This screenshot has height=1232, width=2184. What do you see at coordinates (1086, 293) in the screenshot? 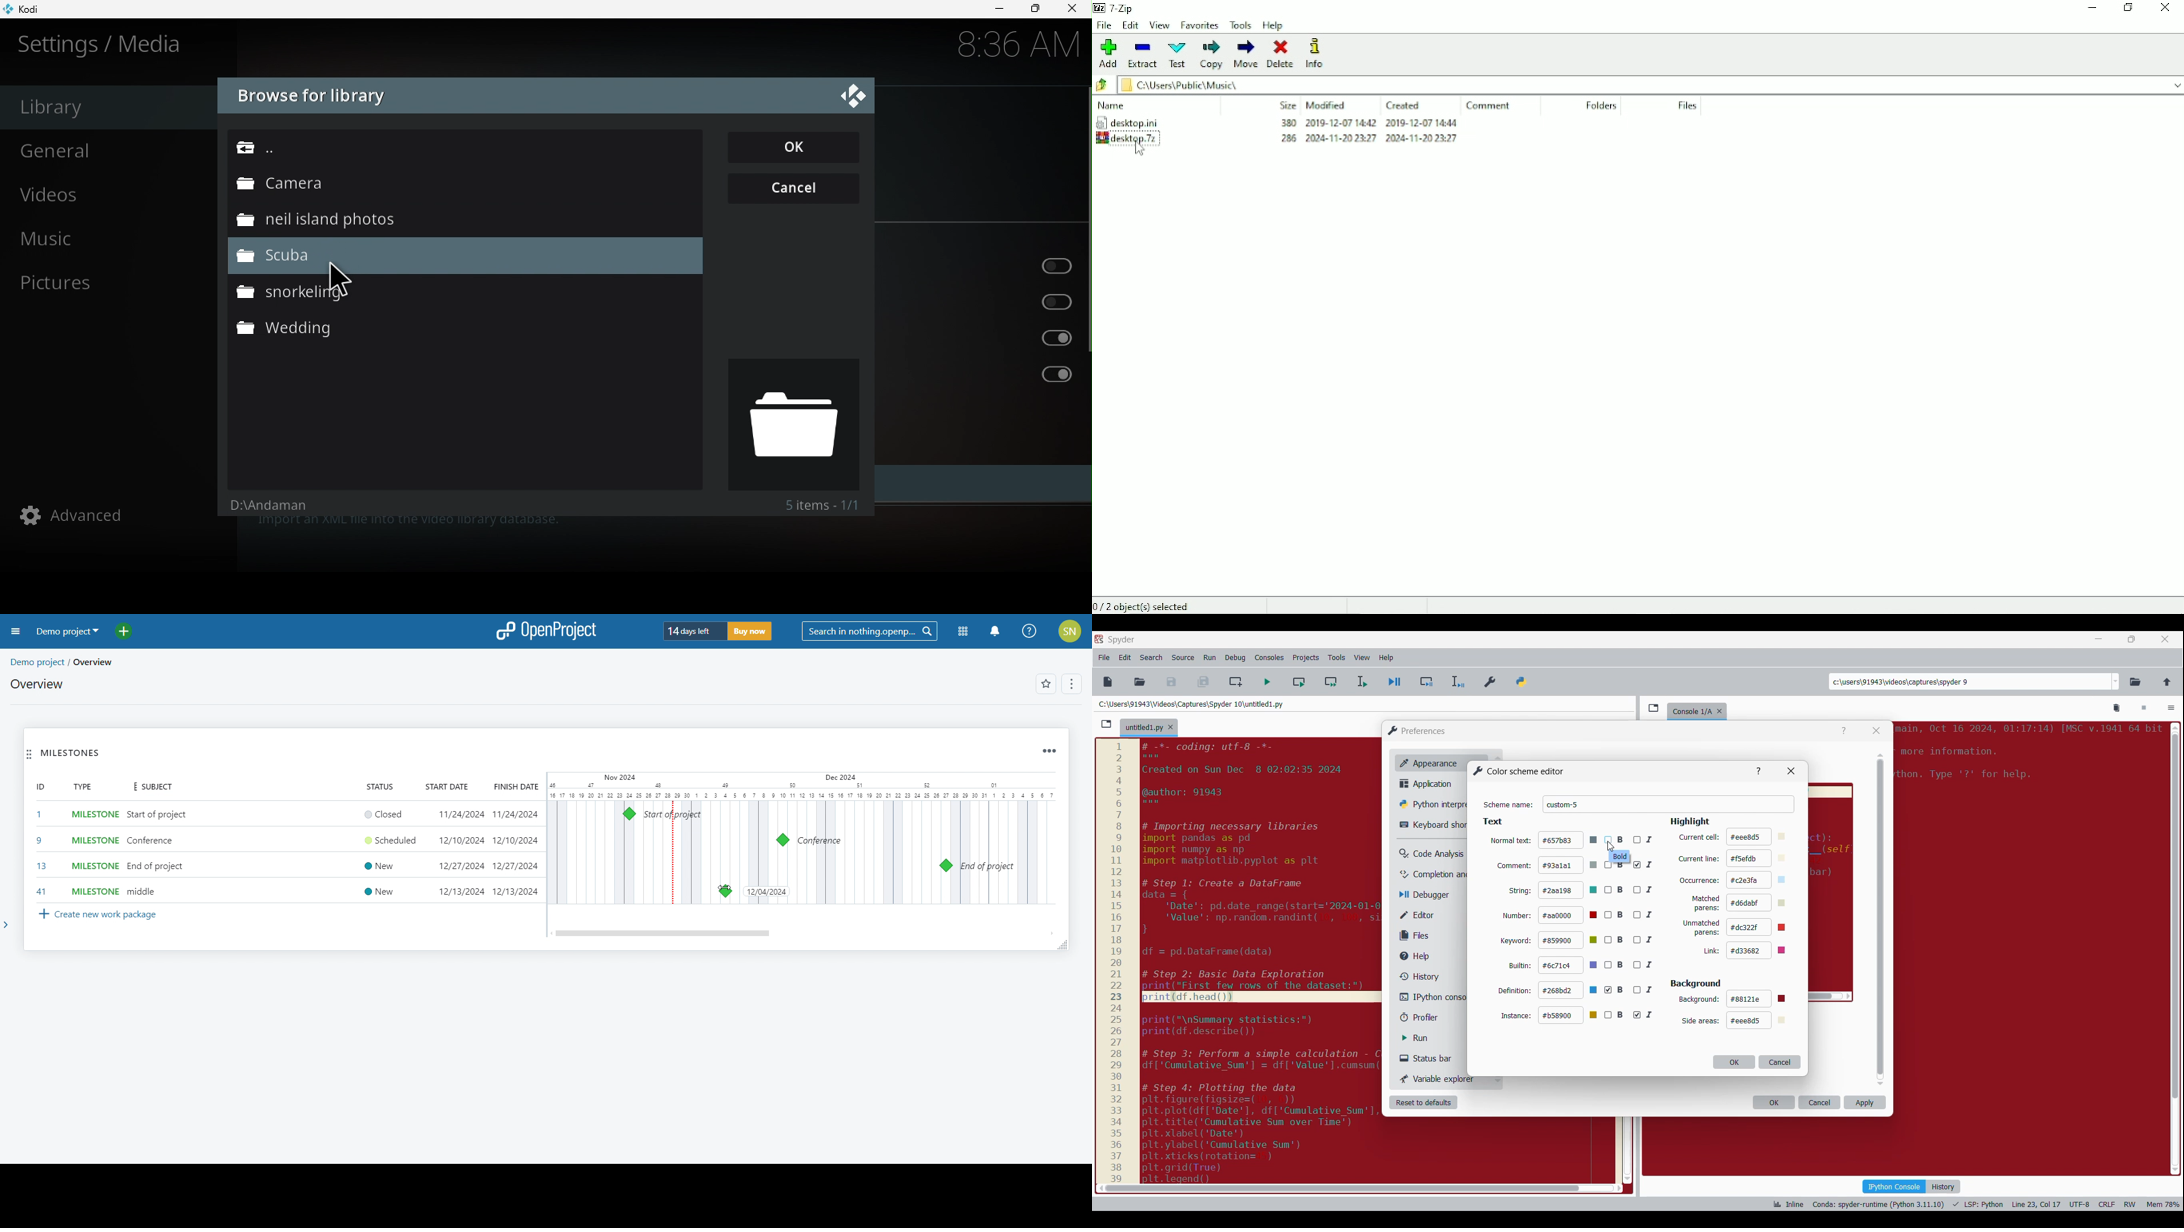
I see `scroll bar` at bounding box center [1086, 293].